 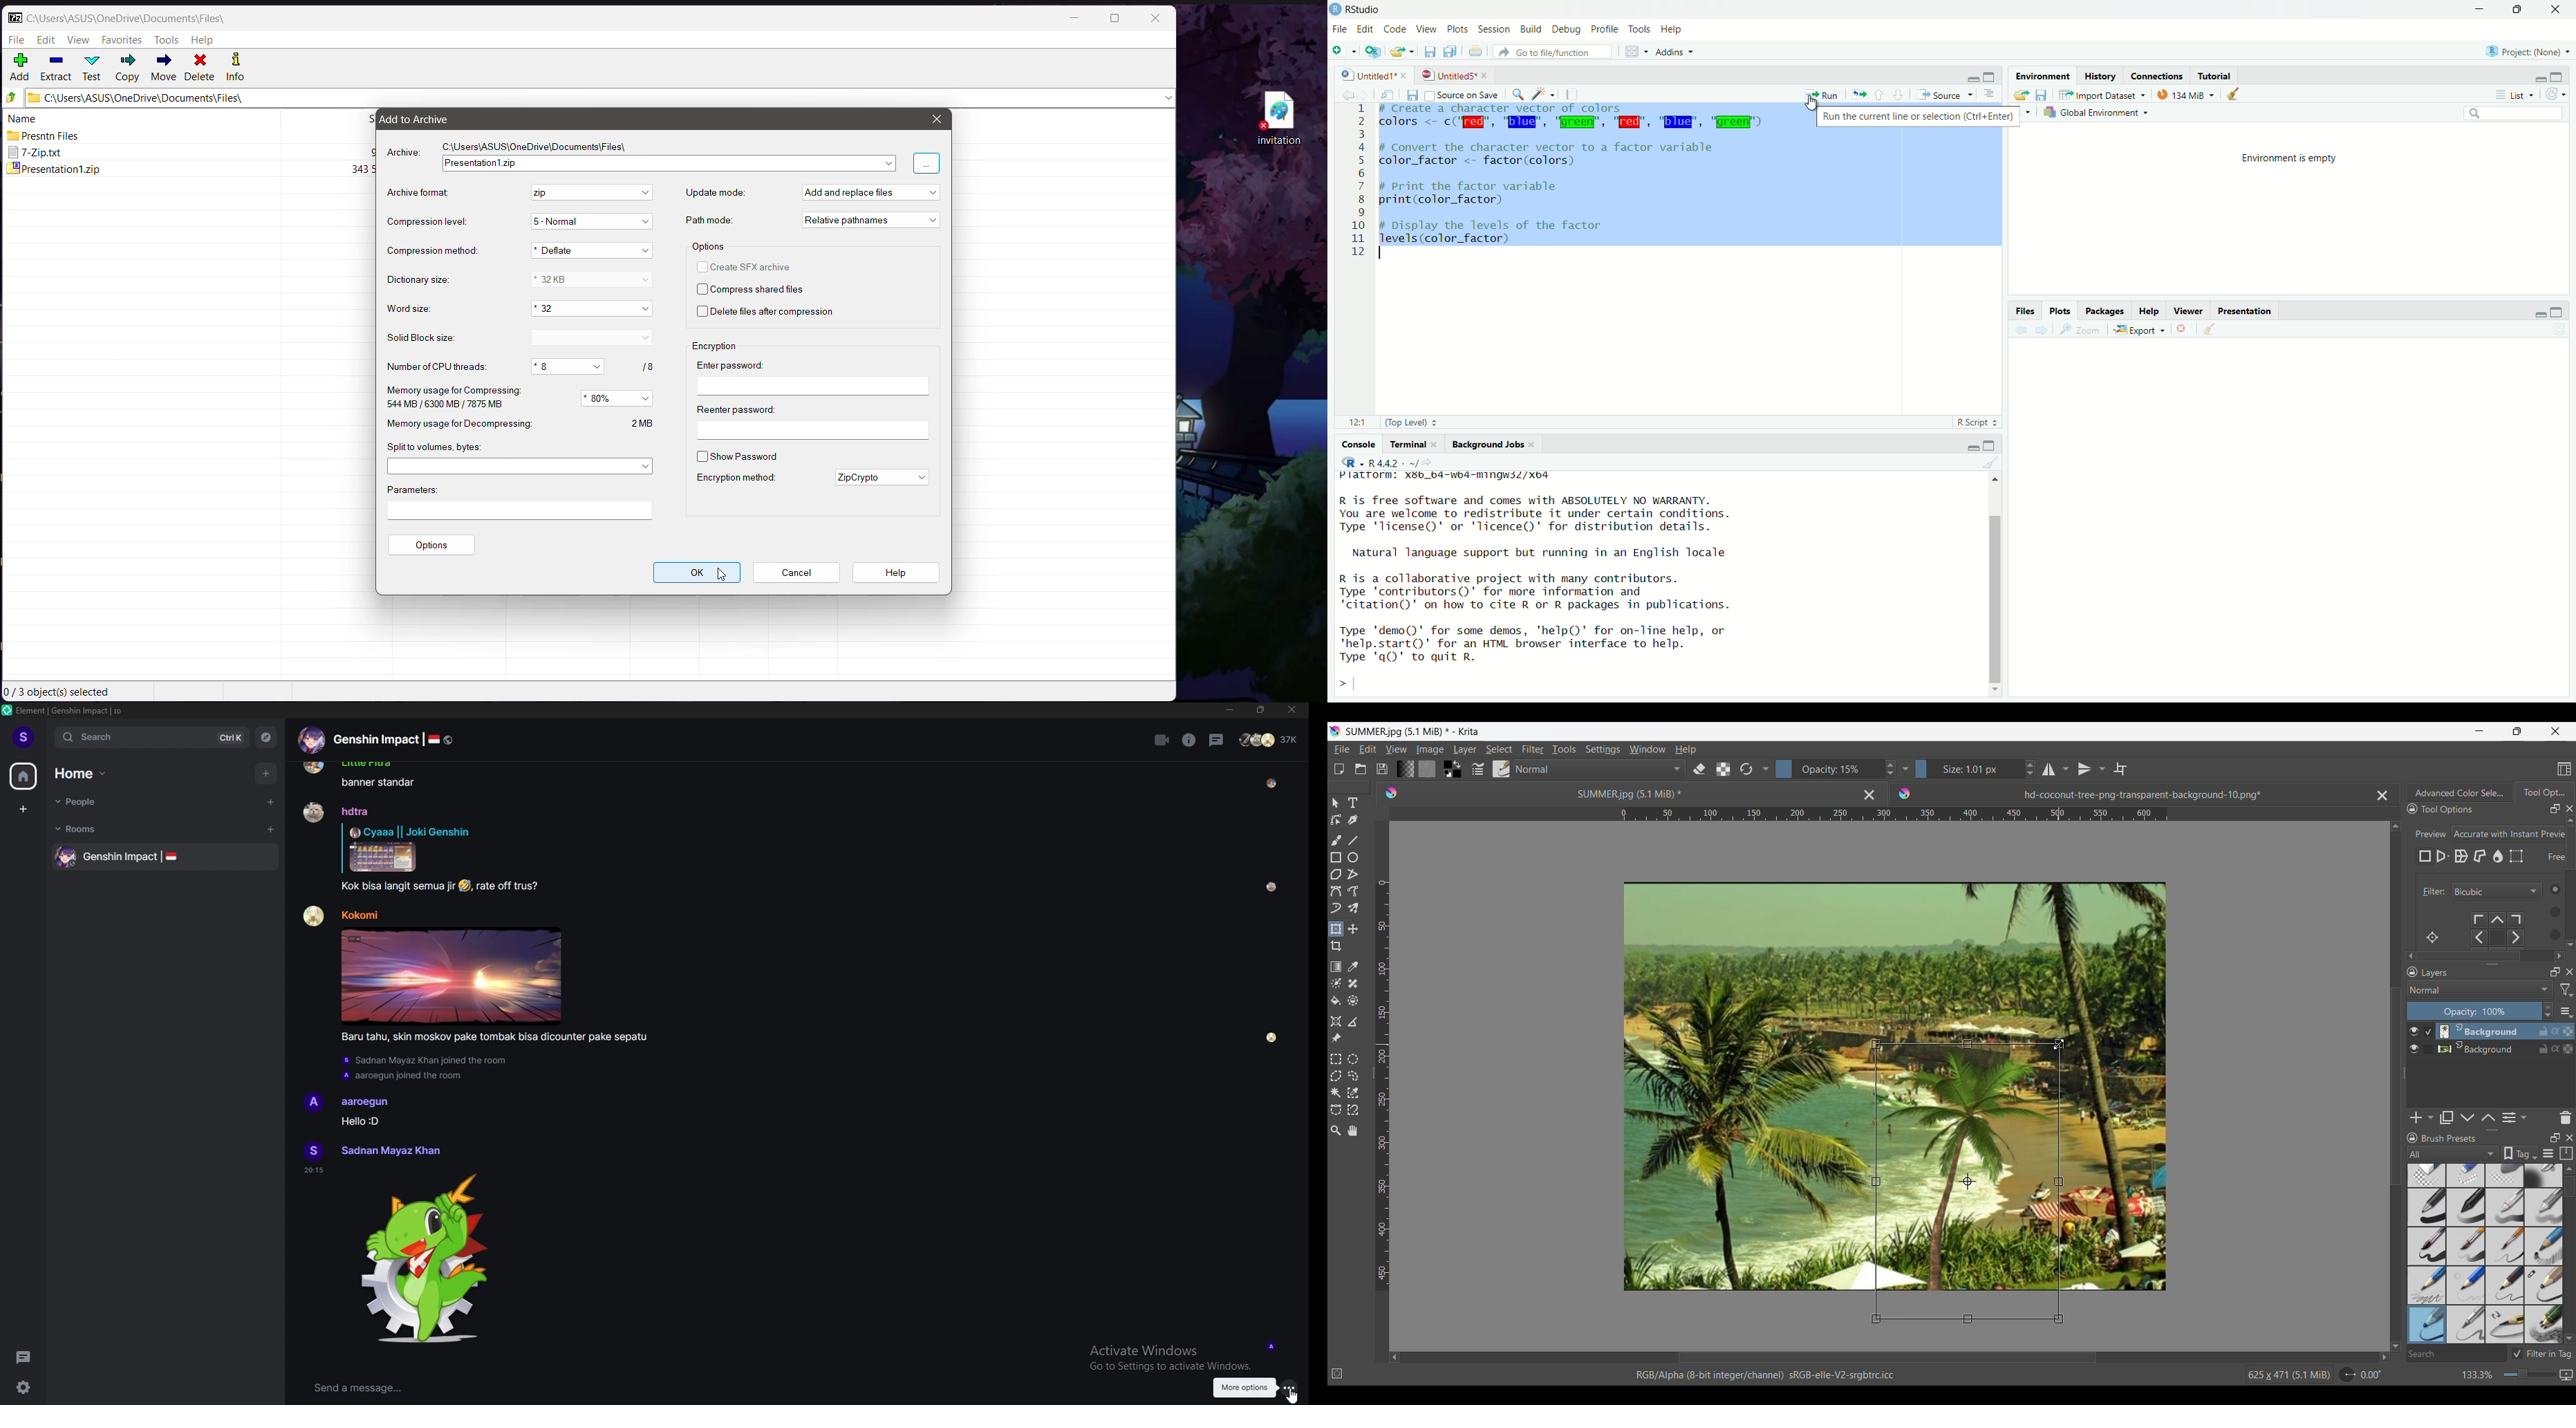 What do you see at coordinates (1395, 30) in the screenshot?
I see `code` at bounding box center [1395, 30].